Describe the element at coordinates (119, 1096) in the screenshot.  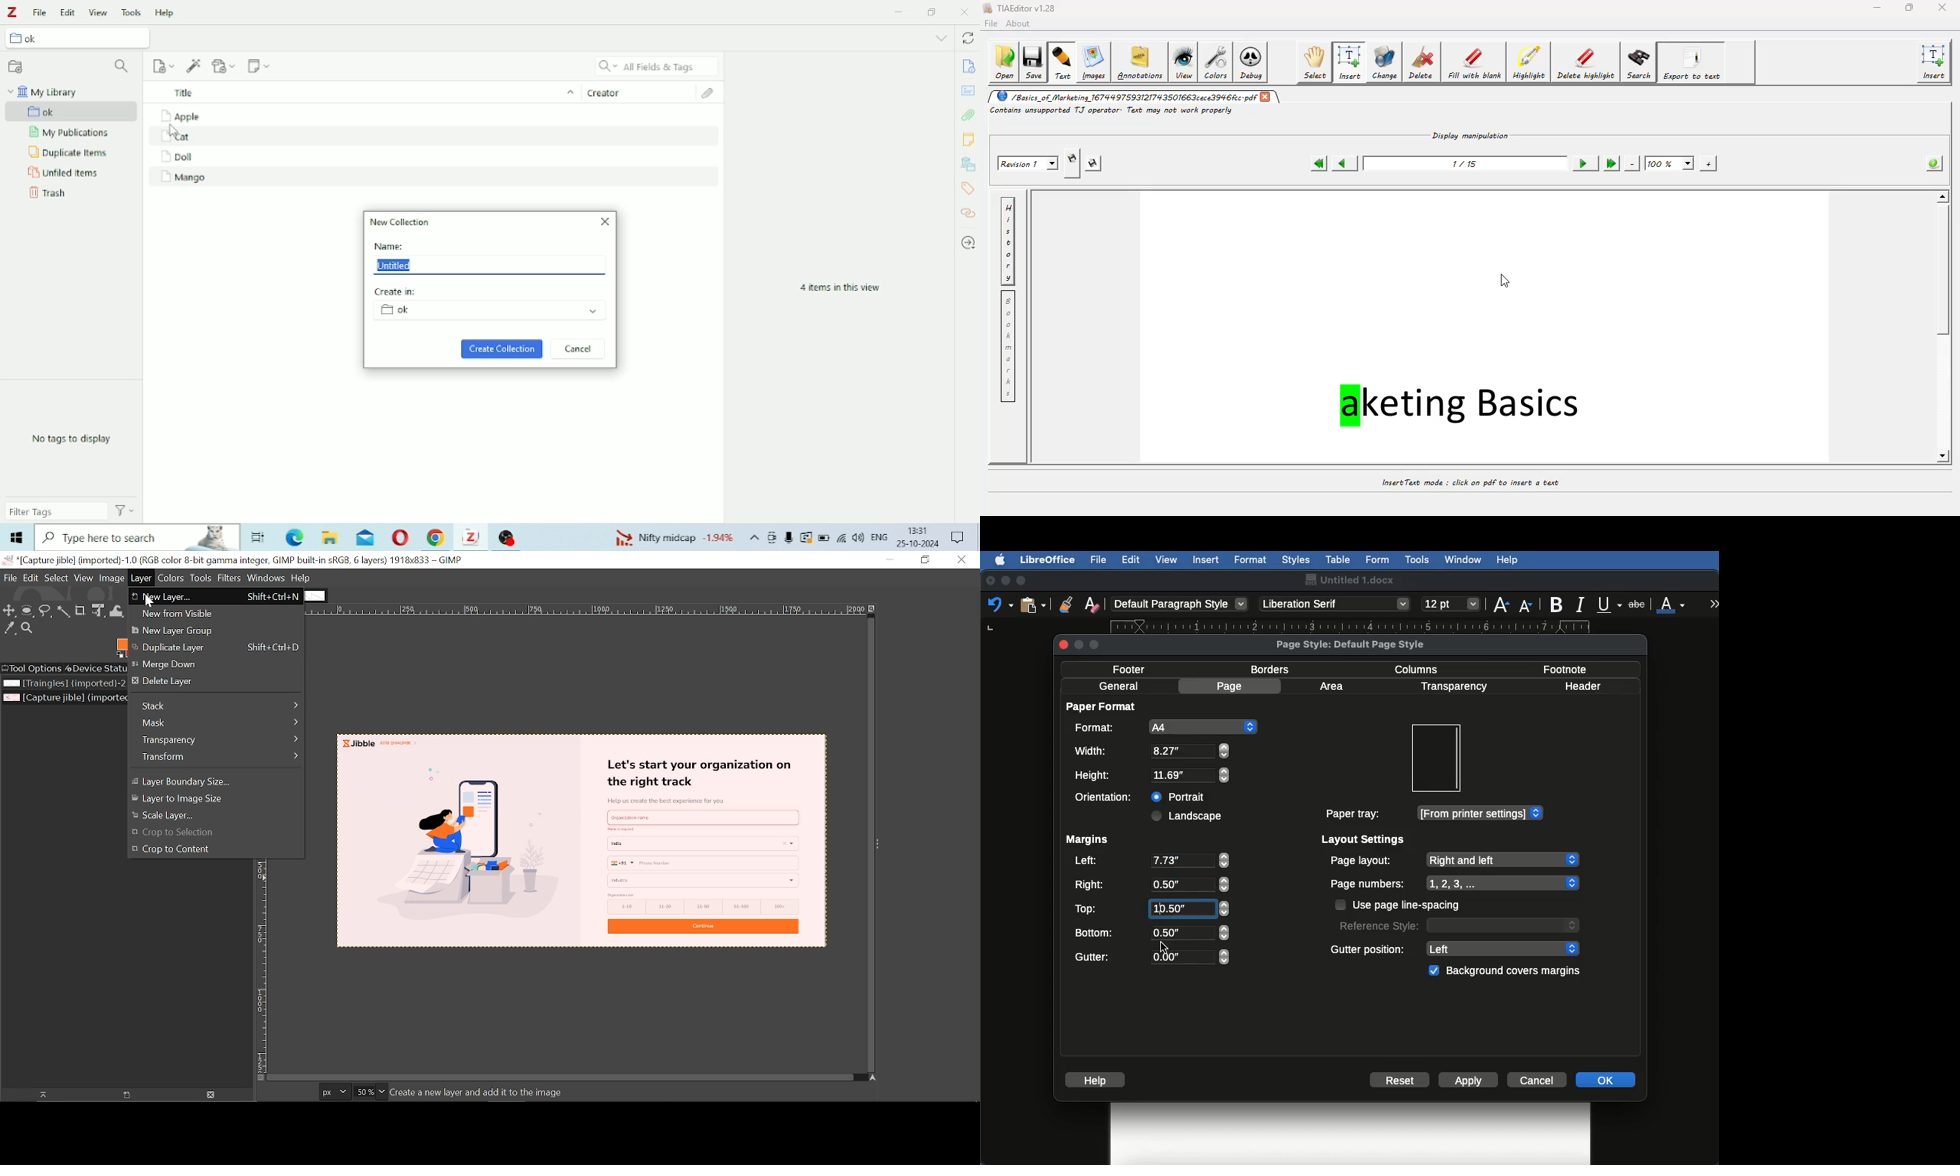
I see `New display for the image` at that location.